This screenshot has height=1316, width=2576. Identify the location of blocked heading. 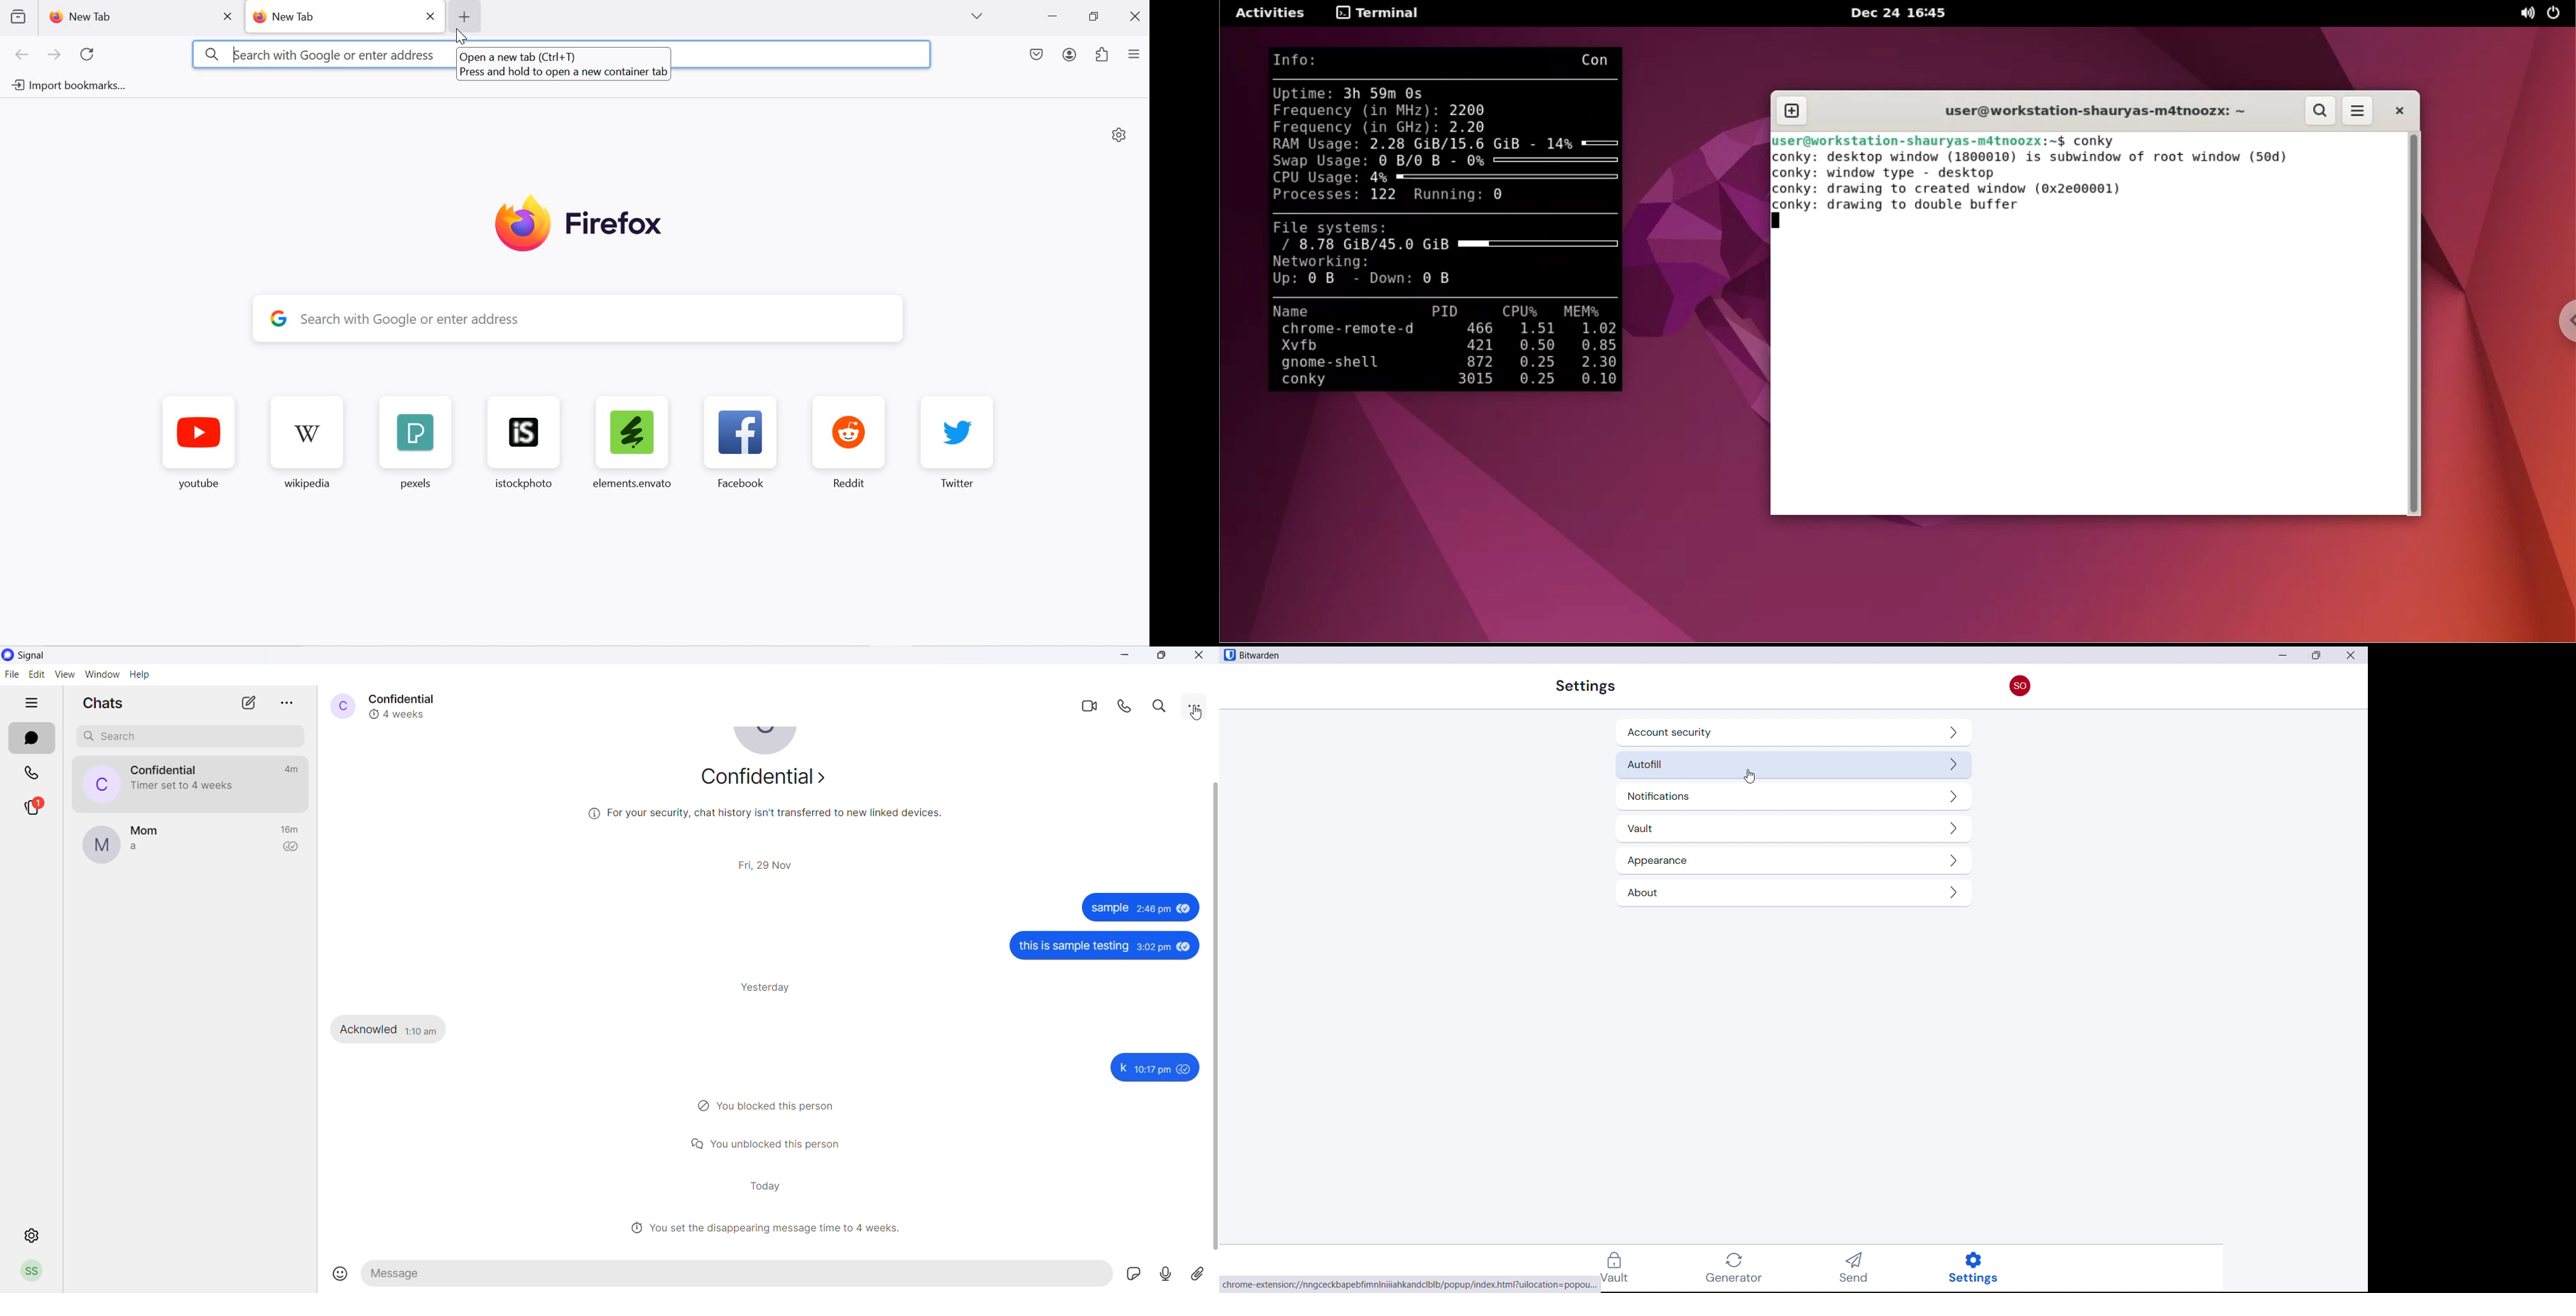
(773, 1106).